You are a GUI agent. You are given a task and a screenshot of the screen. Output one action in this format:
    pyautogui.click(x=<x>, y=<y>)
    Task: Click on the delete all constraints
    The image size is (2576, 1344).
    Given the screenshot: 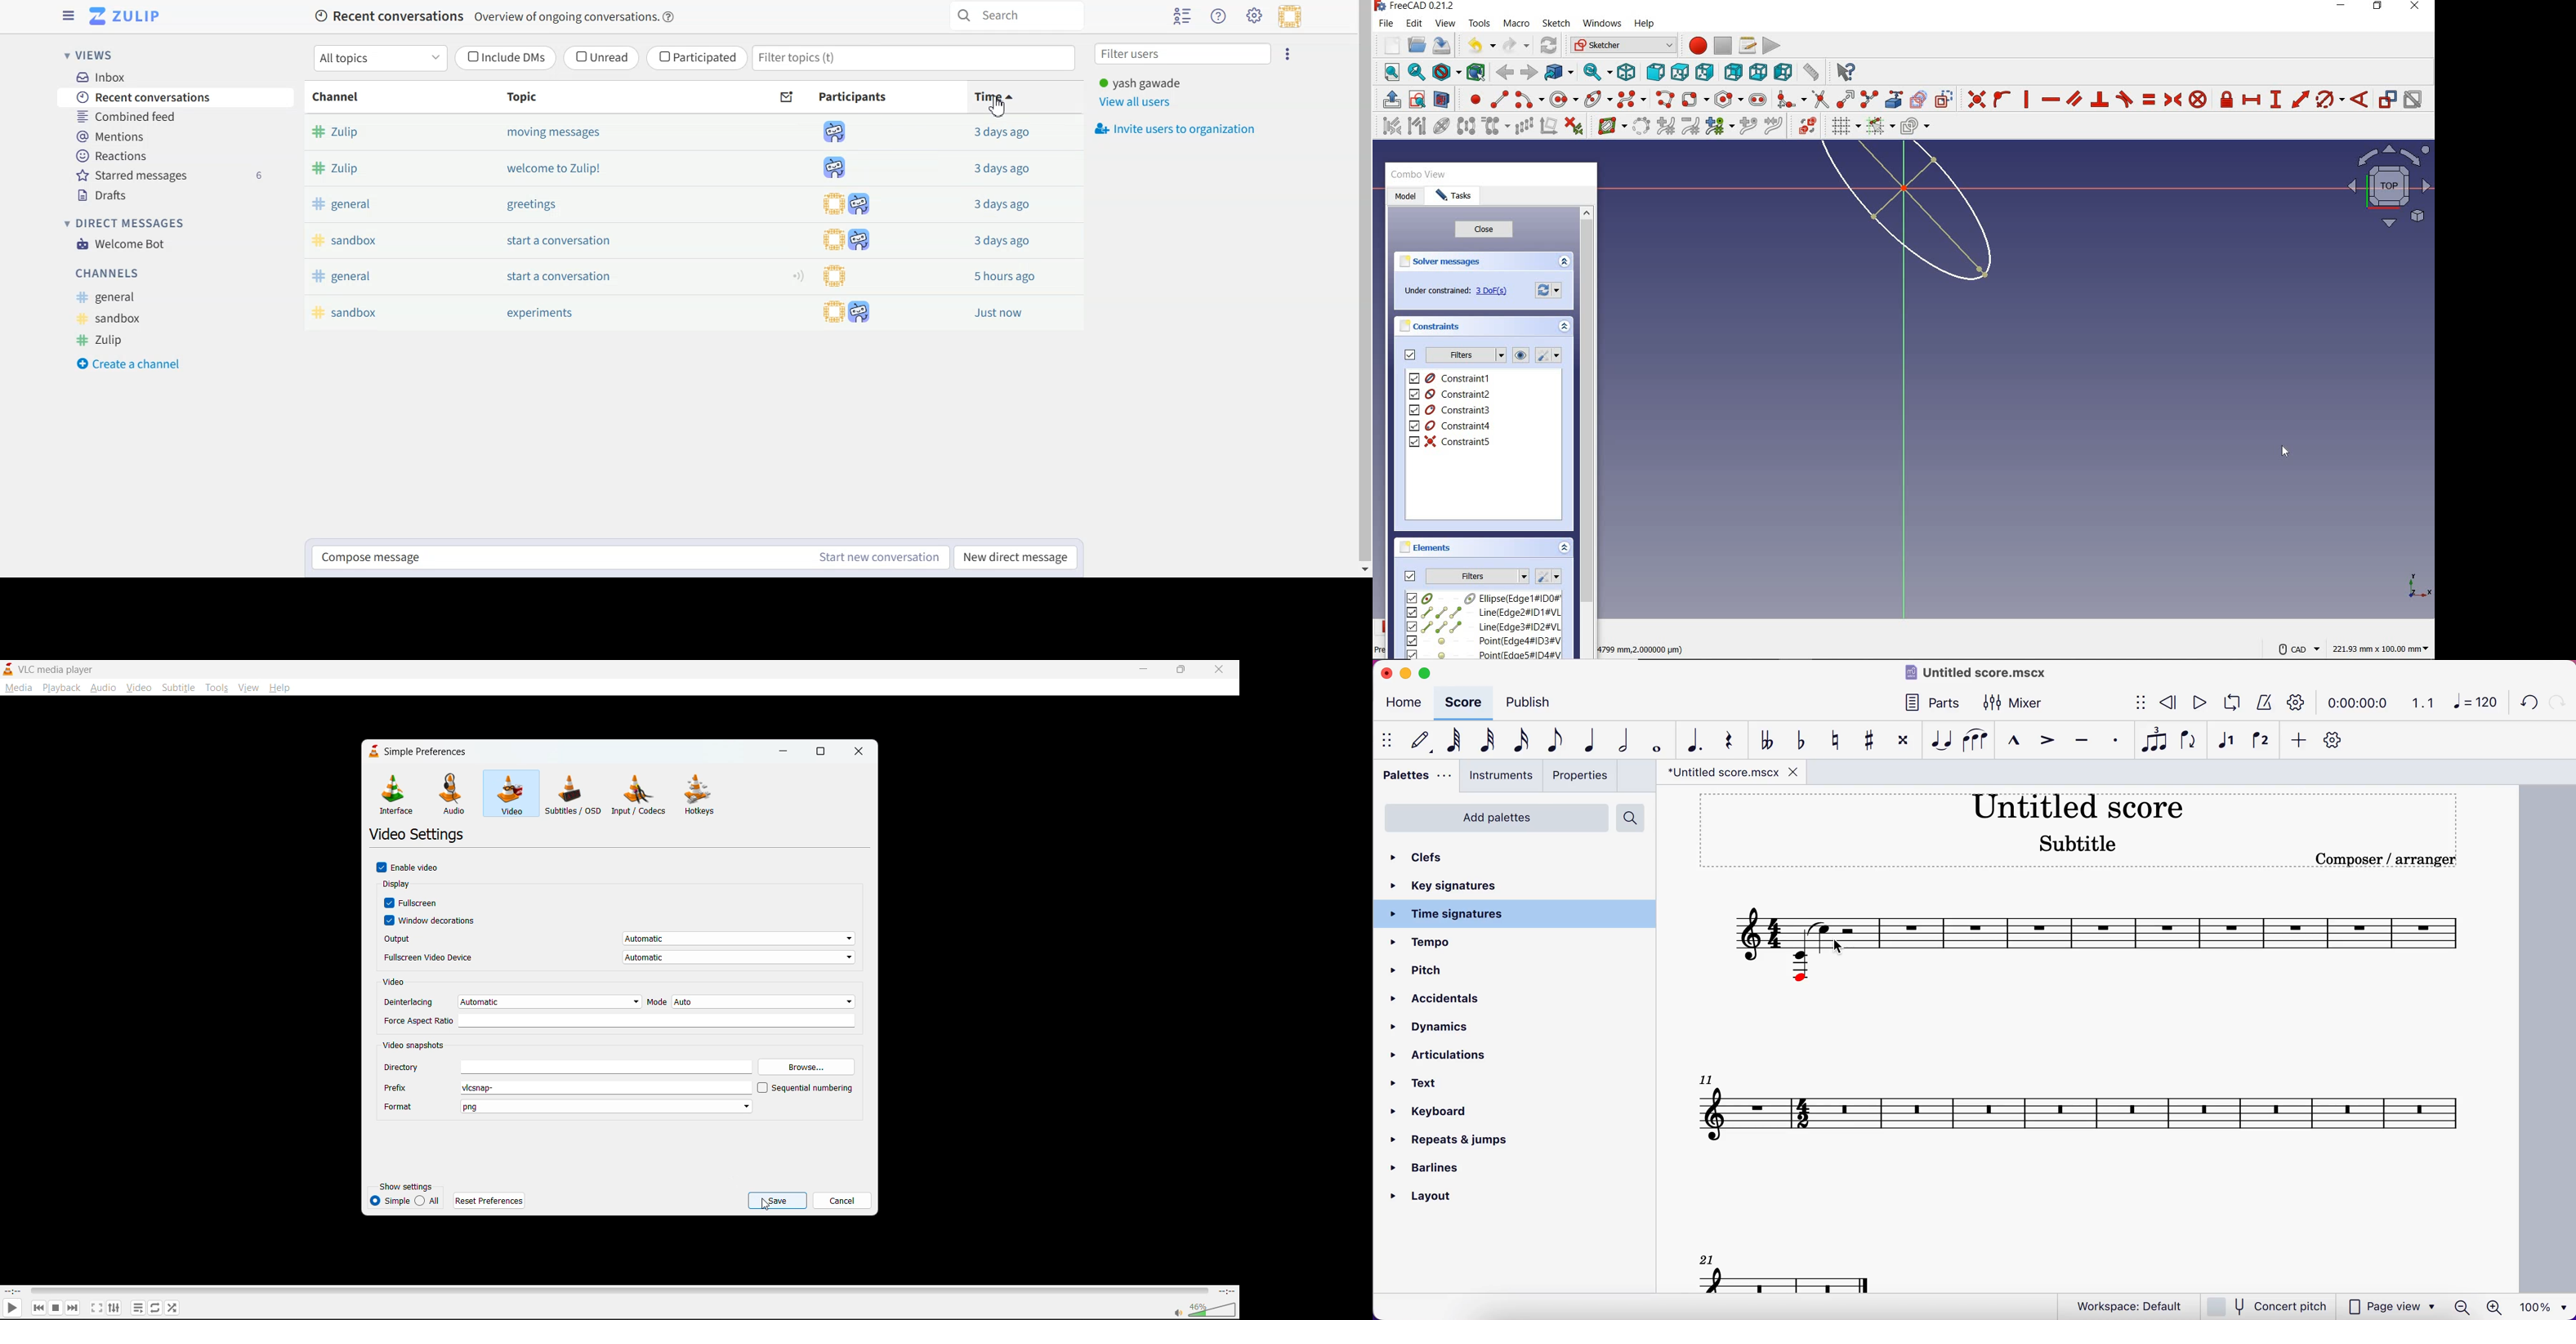 What is the action you would take?
    pyautogui.click(x=1574, y=125)
    